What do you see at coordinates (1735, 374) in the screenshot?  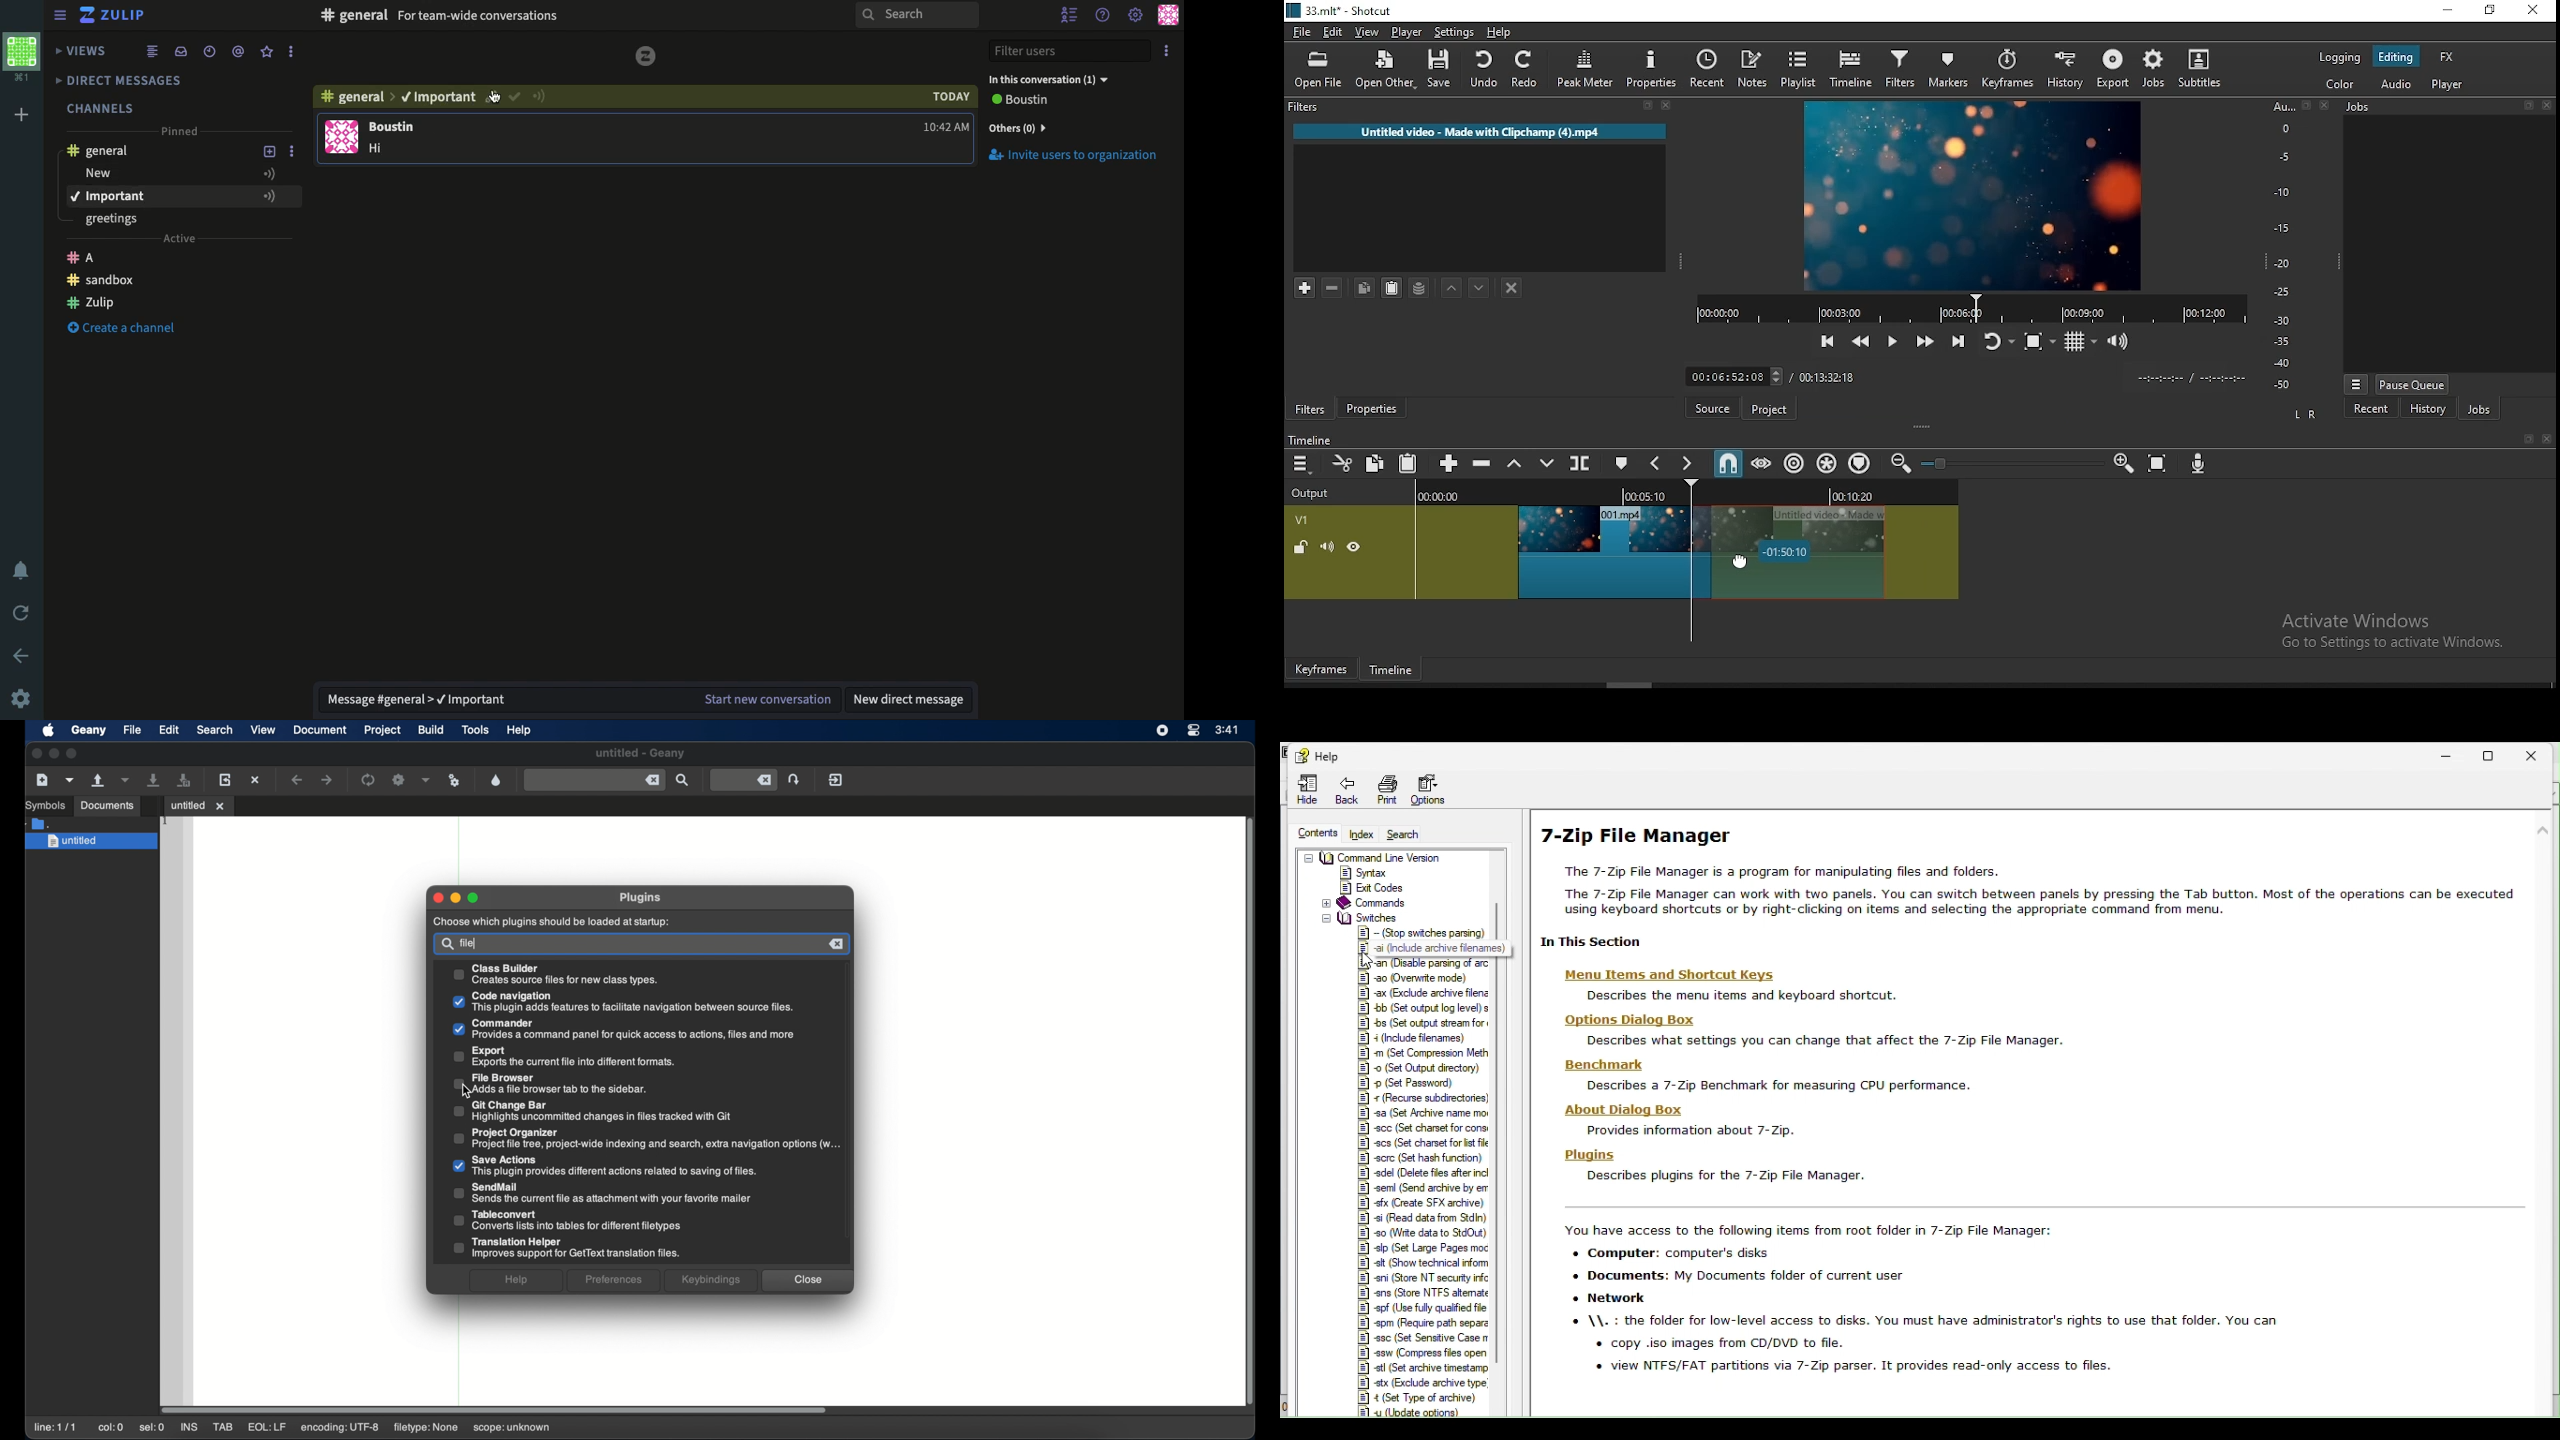 I see `elapsed time` at bounding box center [1735, 374].